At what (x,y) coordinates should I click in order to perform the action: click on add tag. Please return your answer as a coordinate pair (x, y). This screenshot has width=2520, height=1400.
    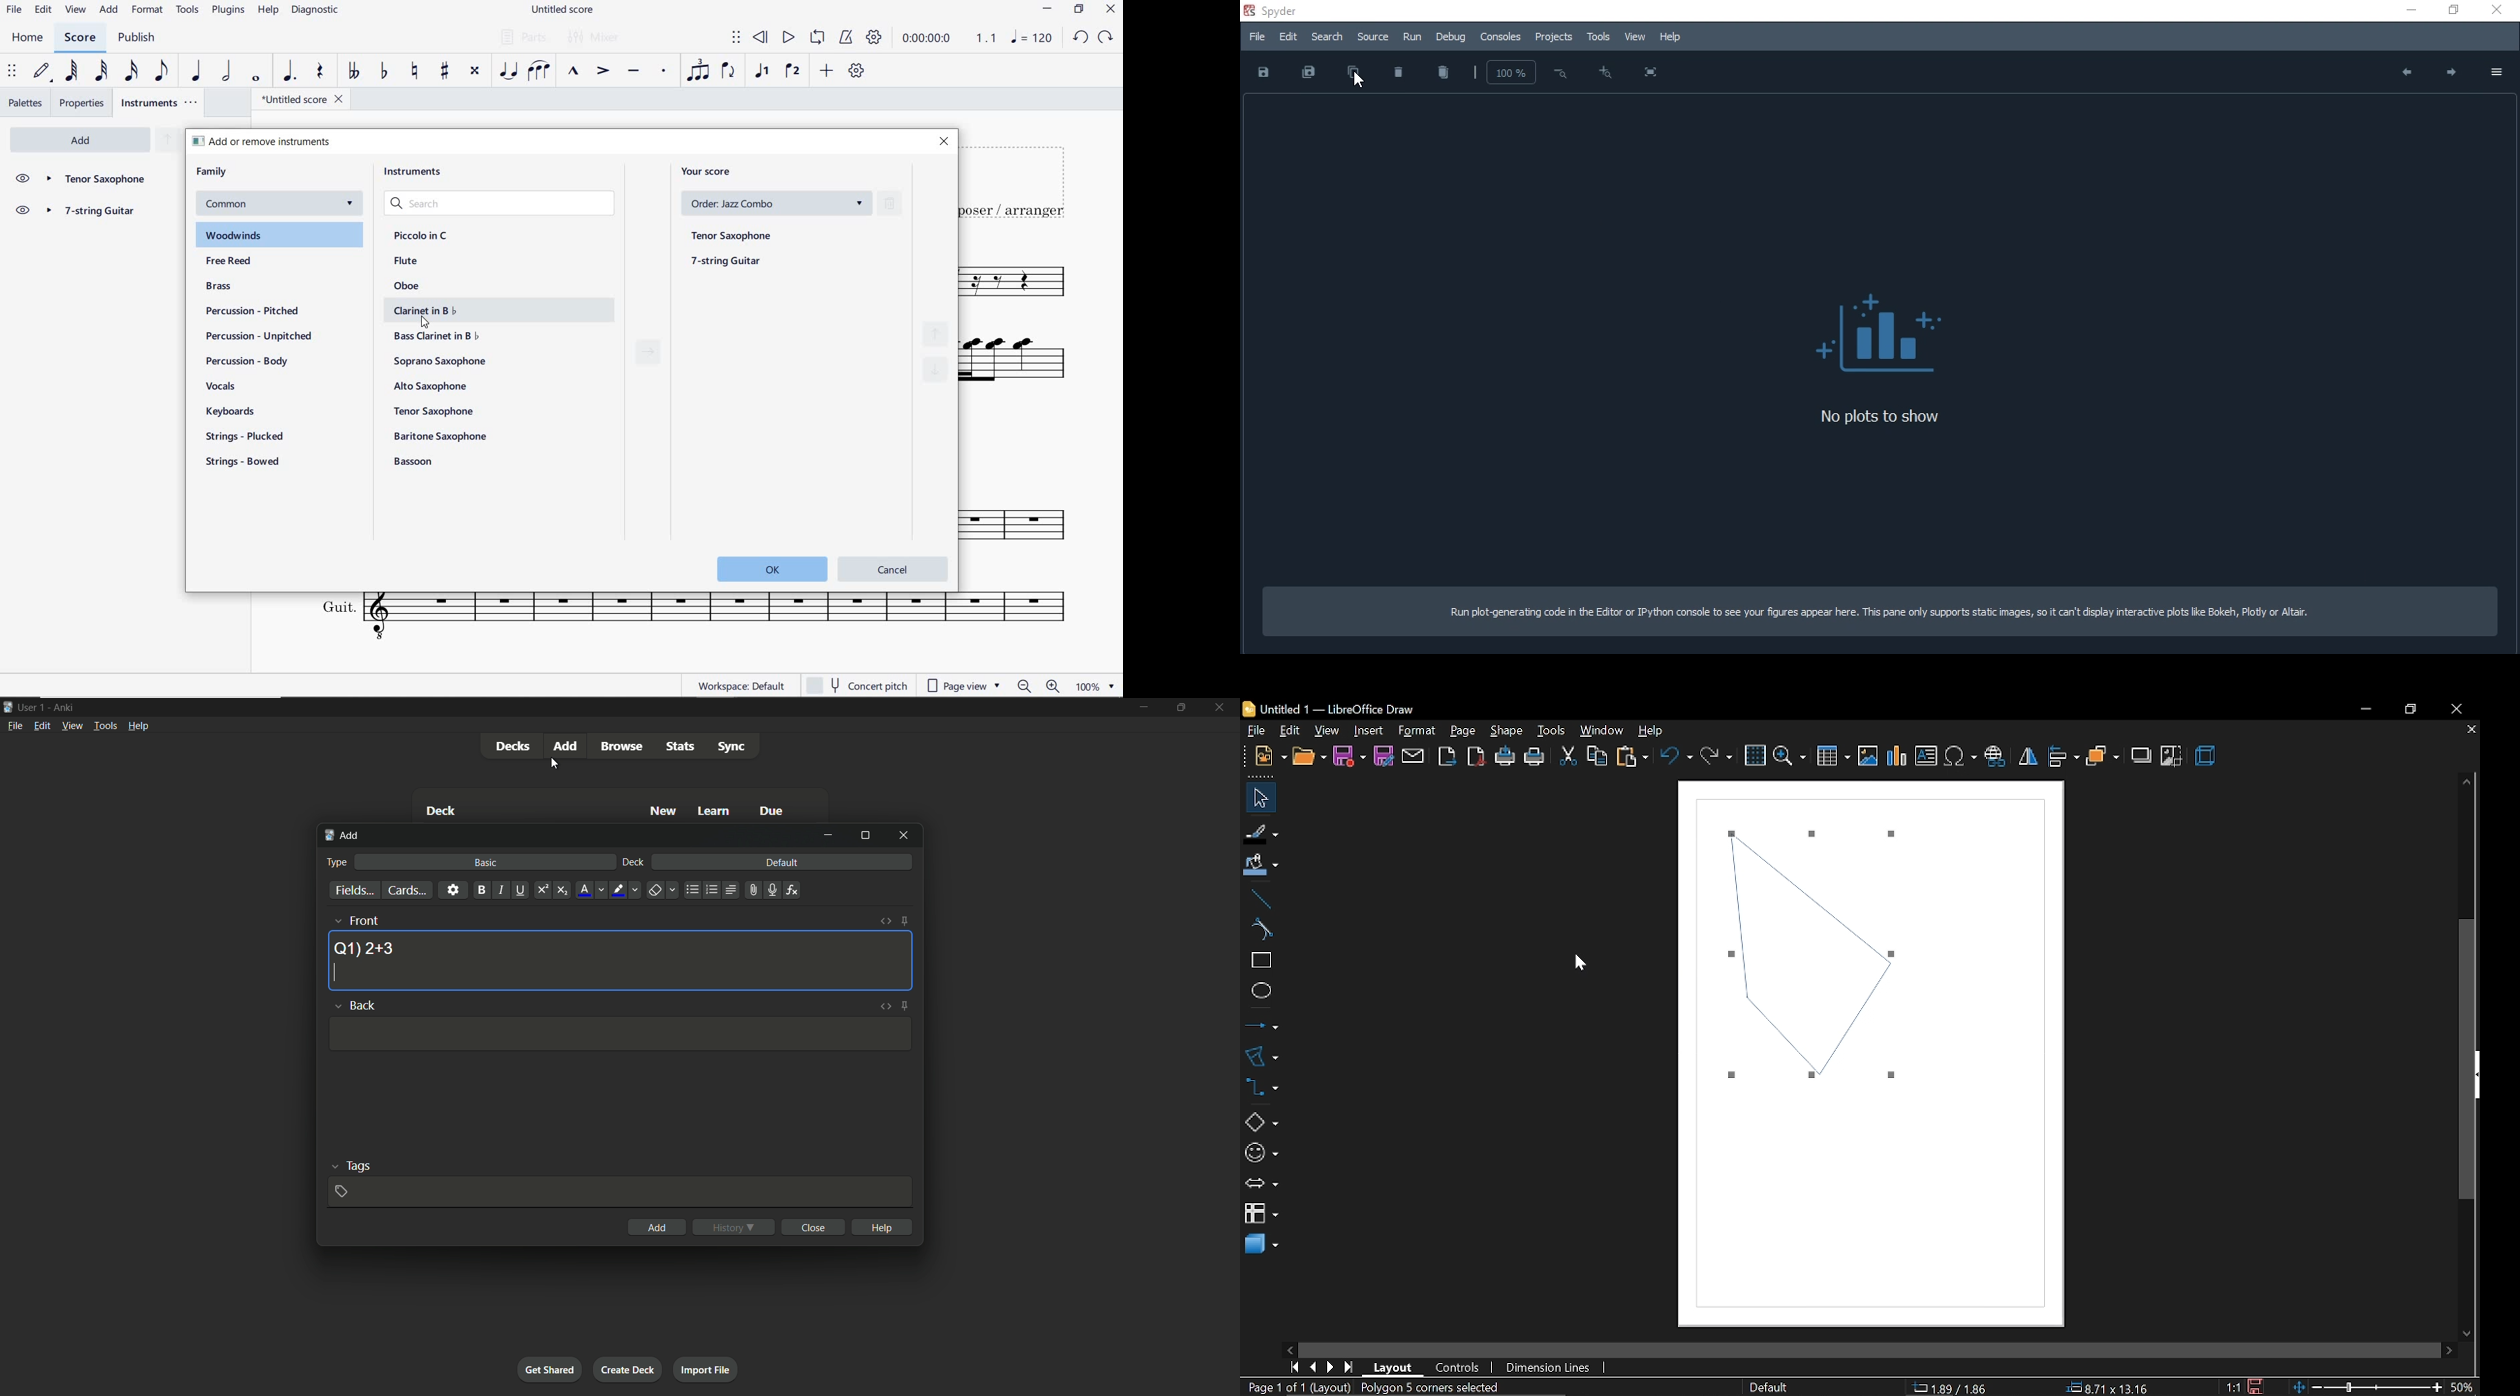
    Looking at the image, I should click on (341, 1191).